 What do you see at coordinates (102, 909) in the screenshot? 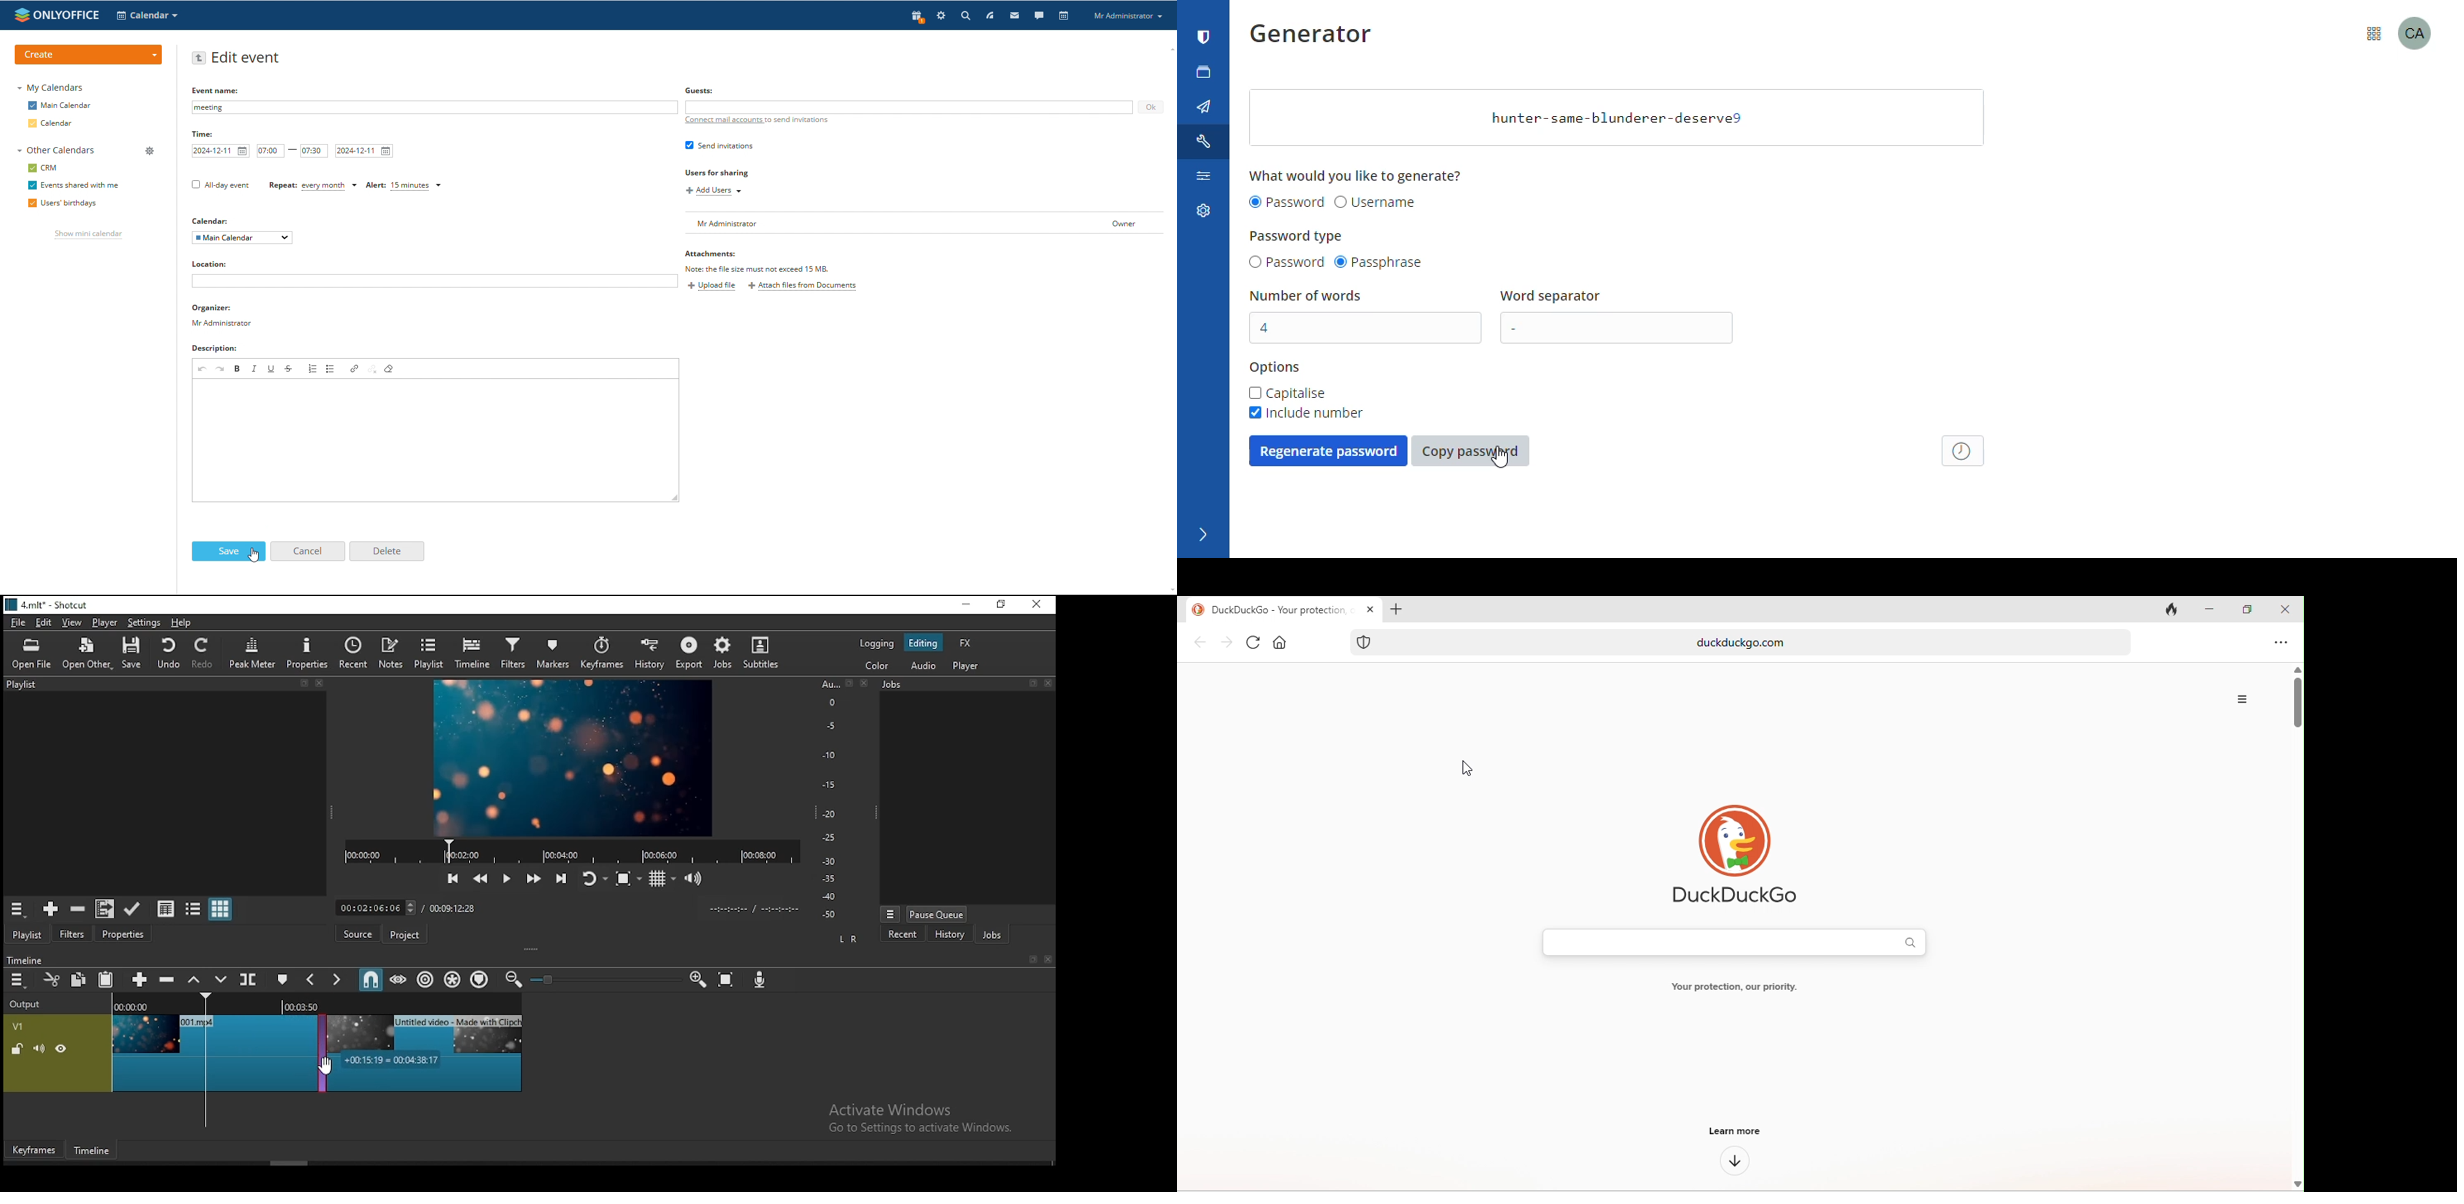
I see `add files to playlist` at bounding box center [102, 909].